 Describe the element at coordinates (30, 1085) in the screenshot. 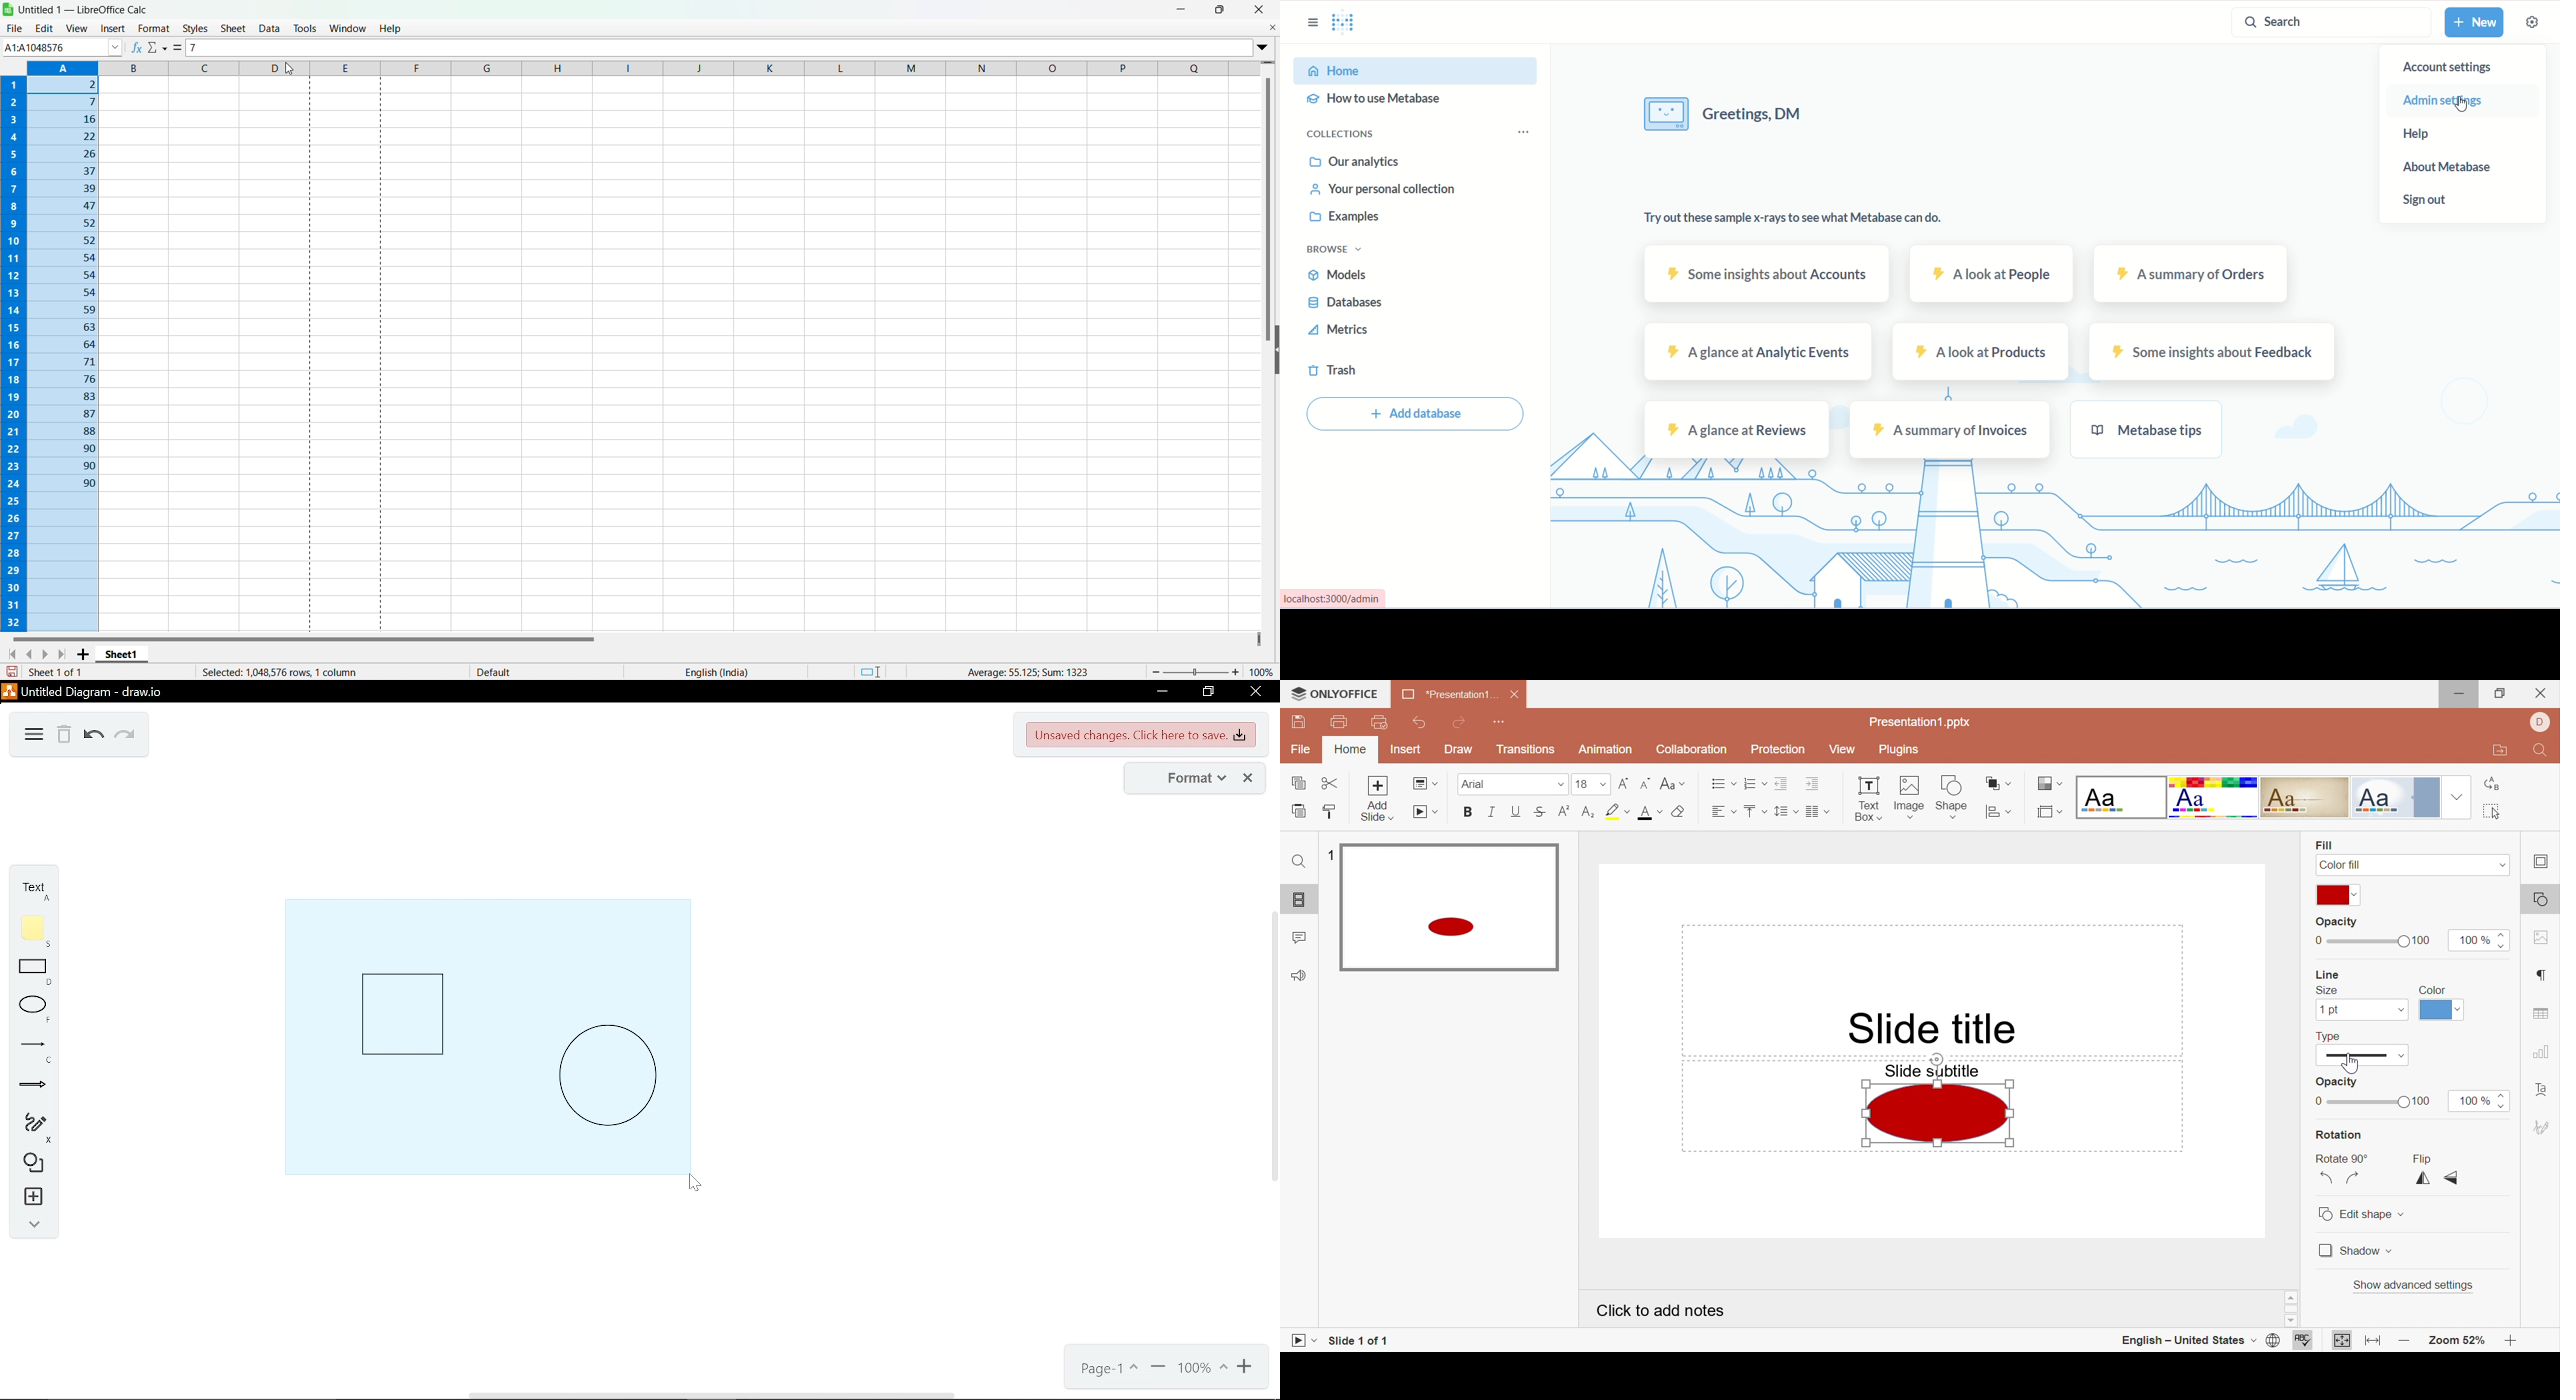

I see `arrow` at that location.